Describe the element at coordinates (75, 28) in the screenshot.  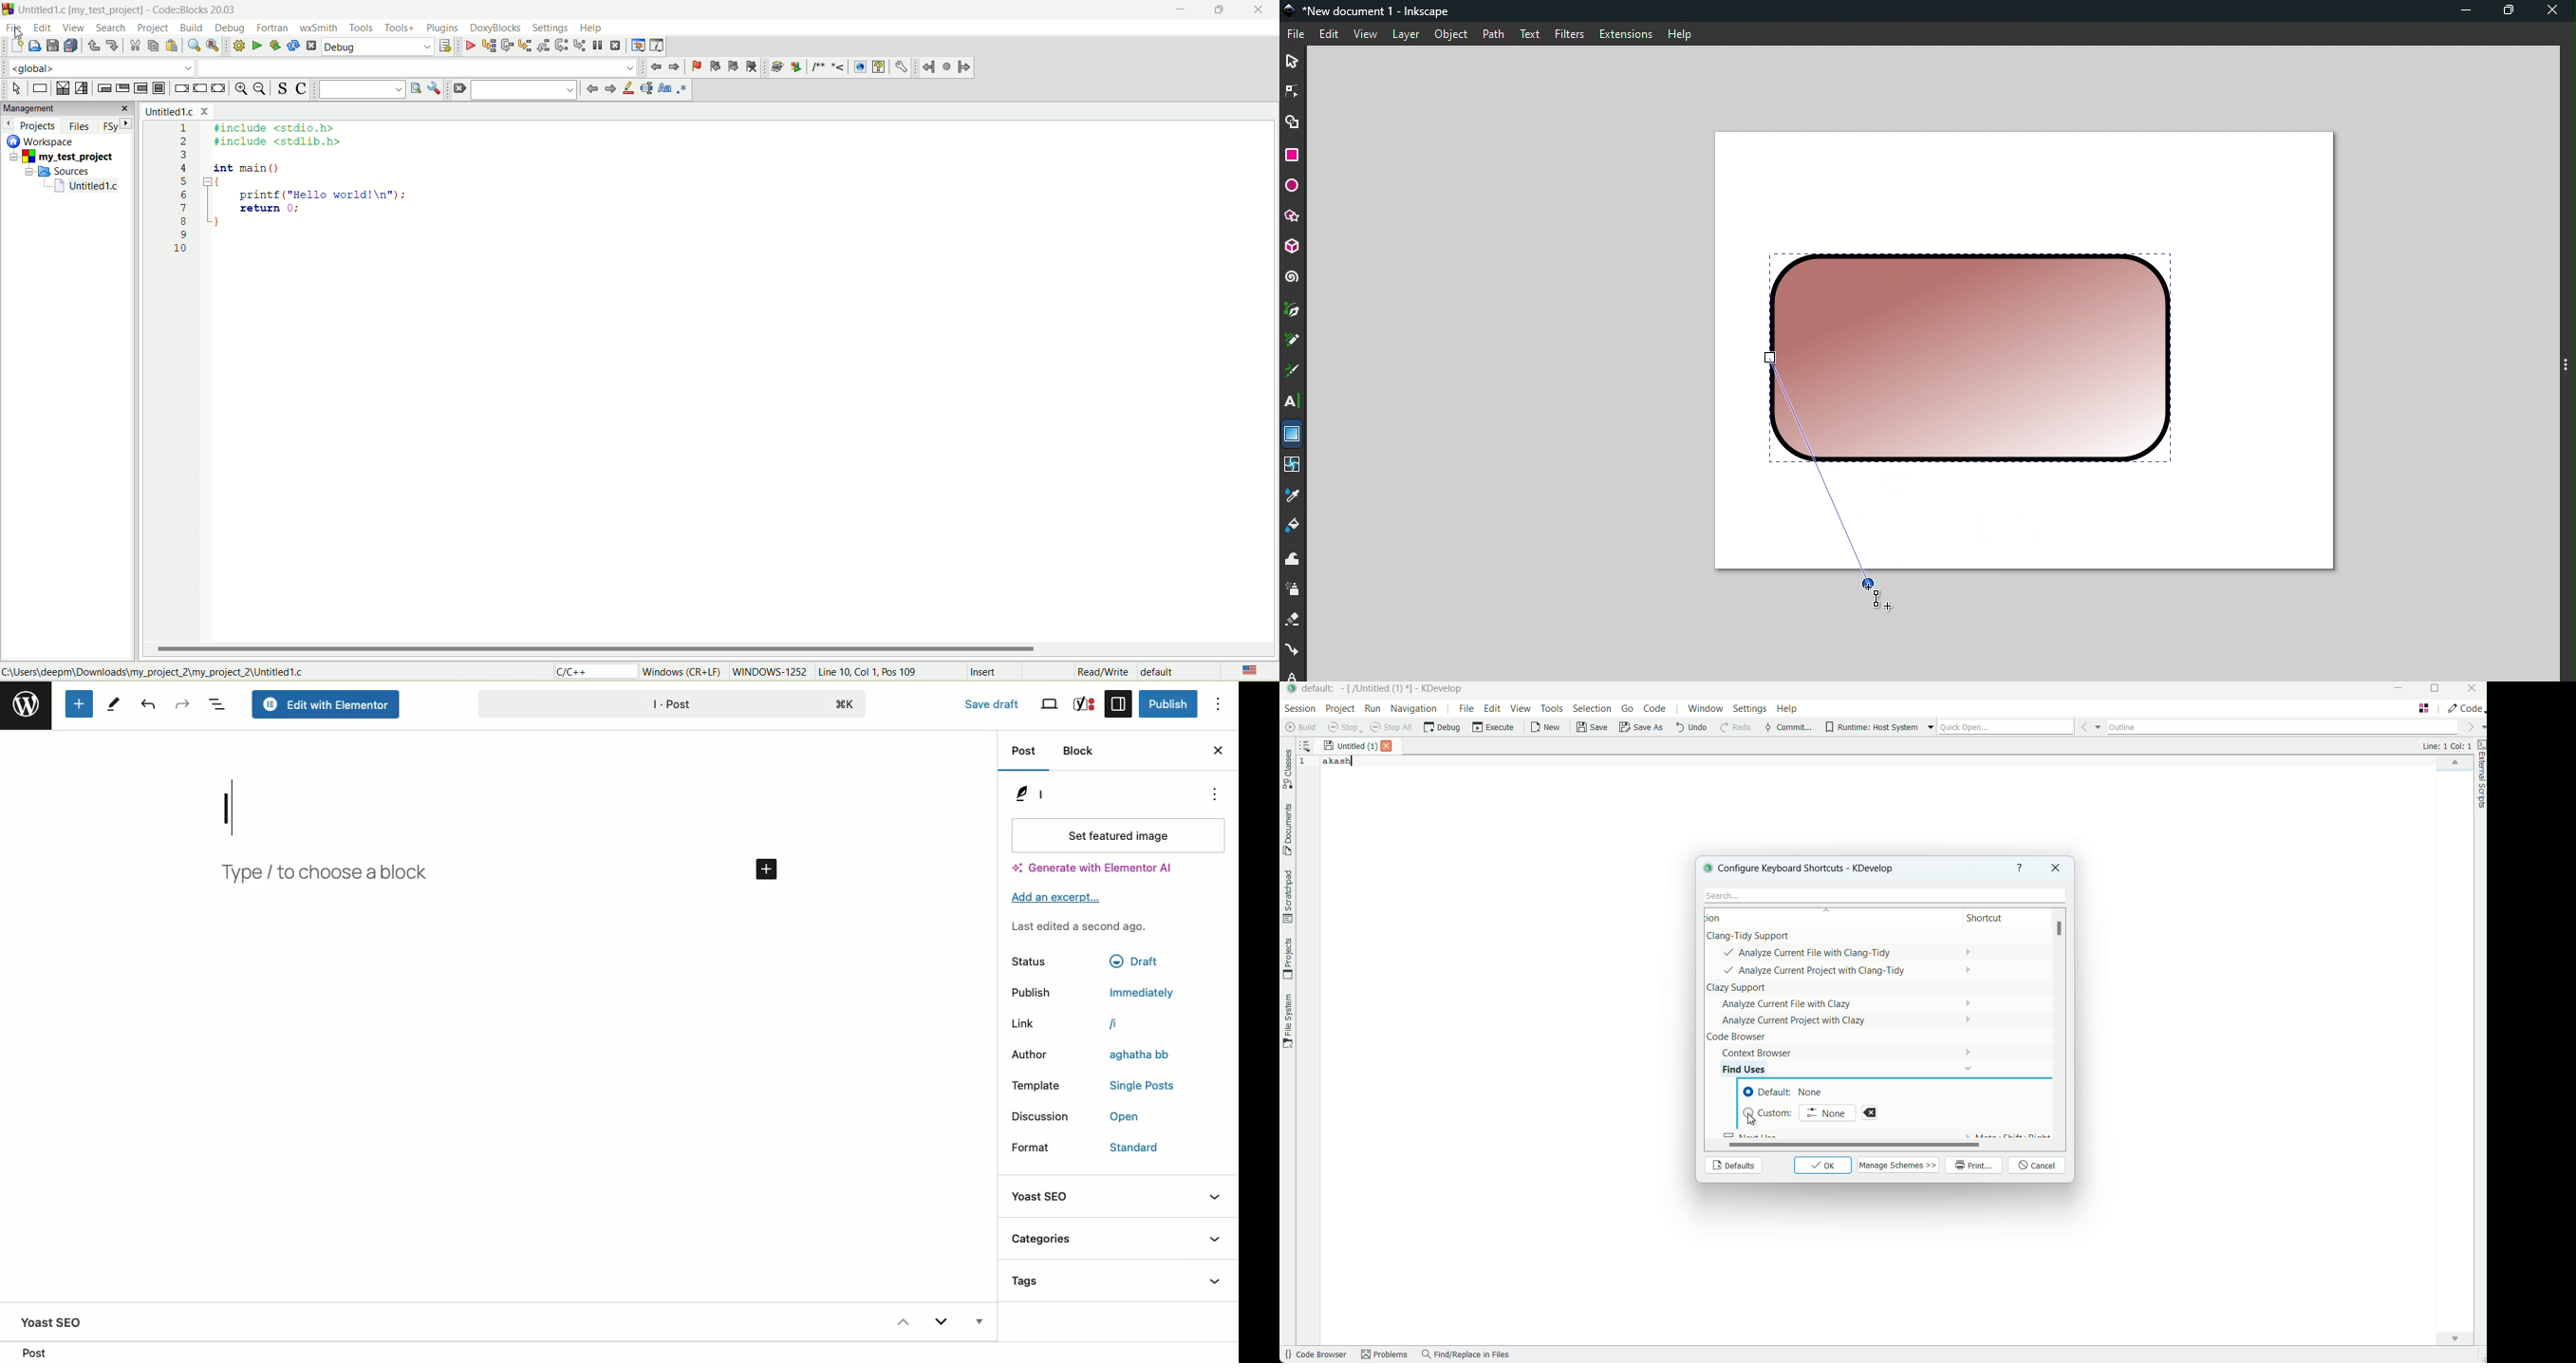
I see `view` at that location.